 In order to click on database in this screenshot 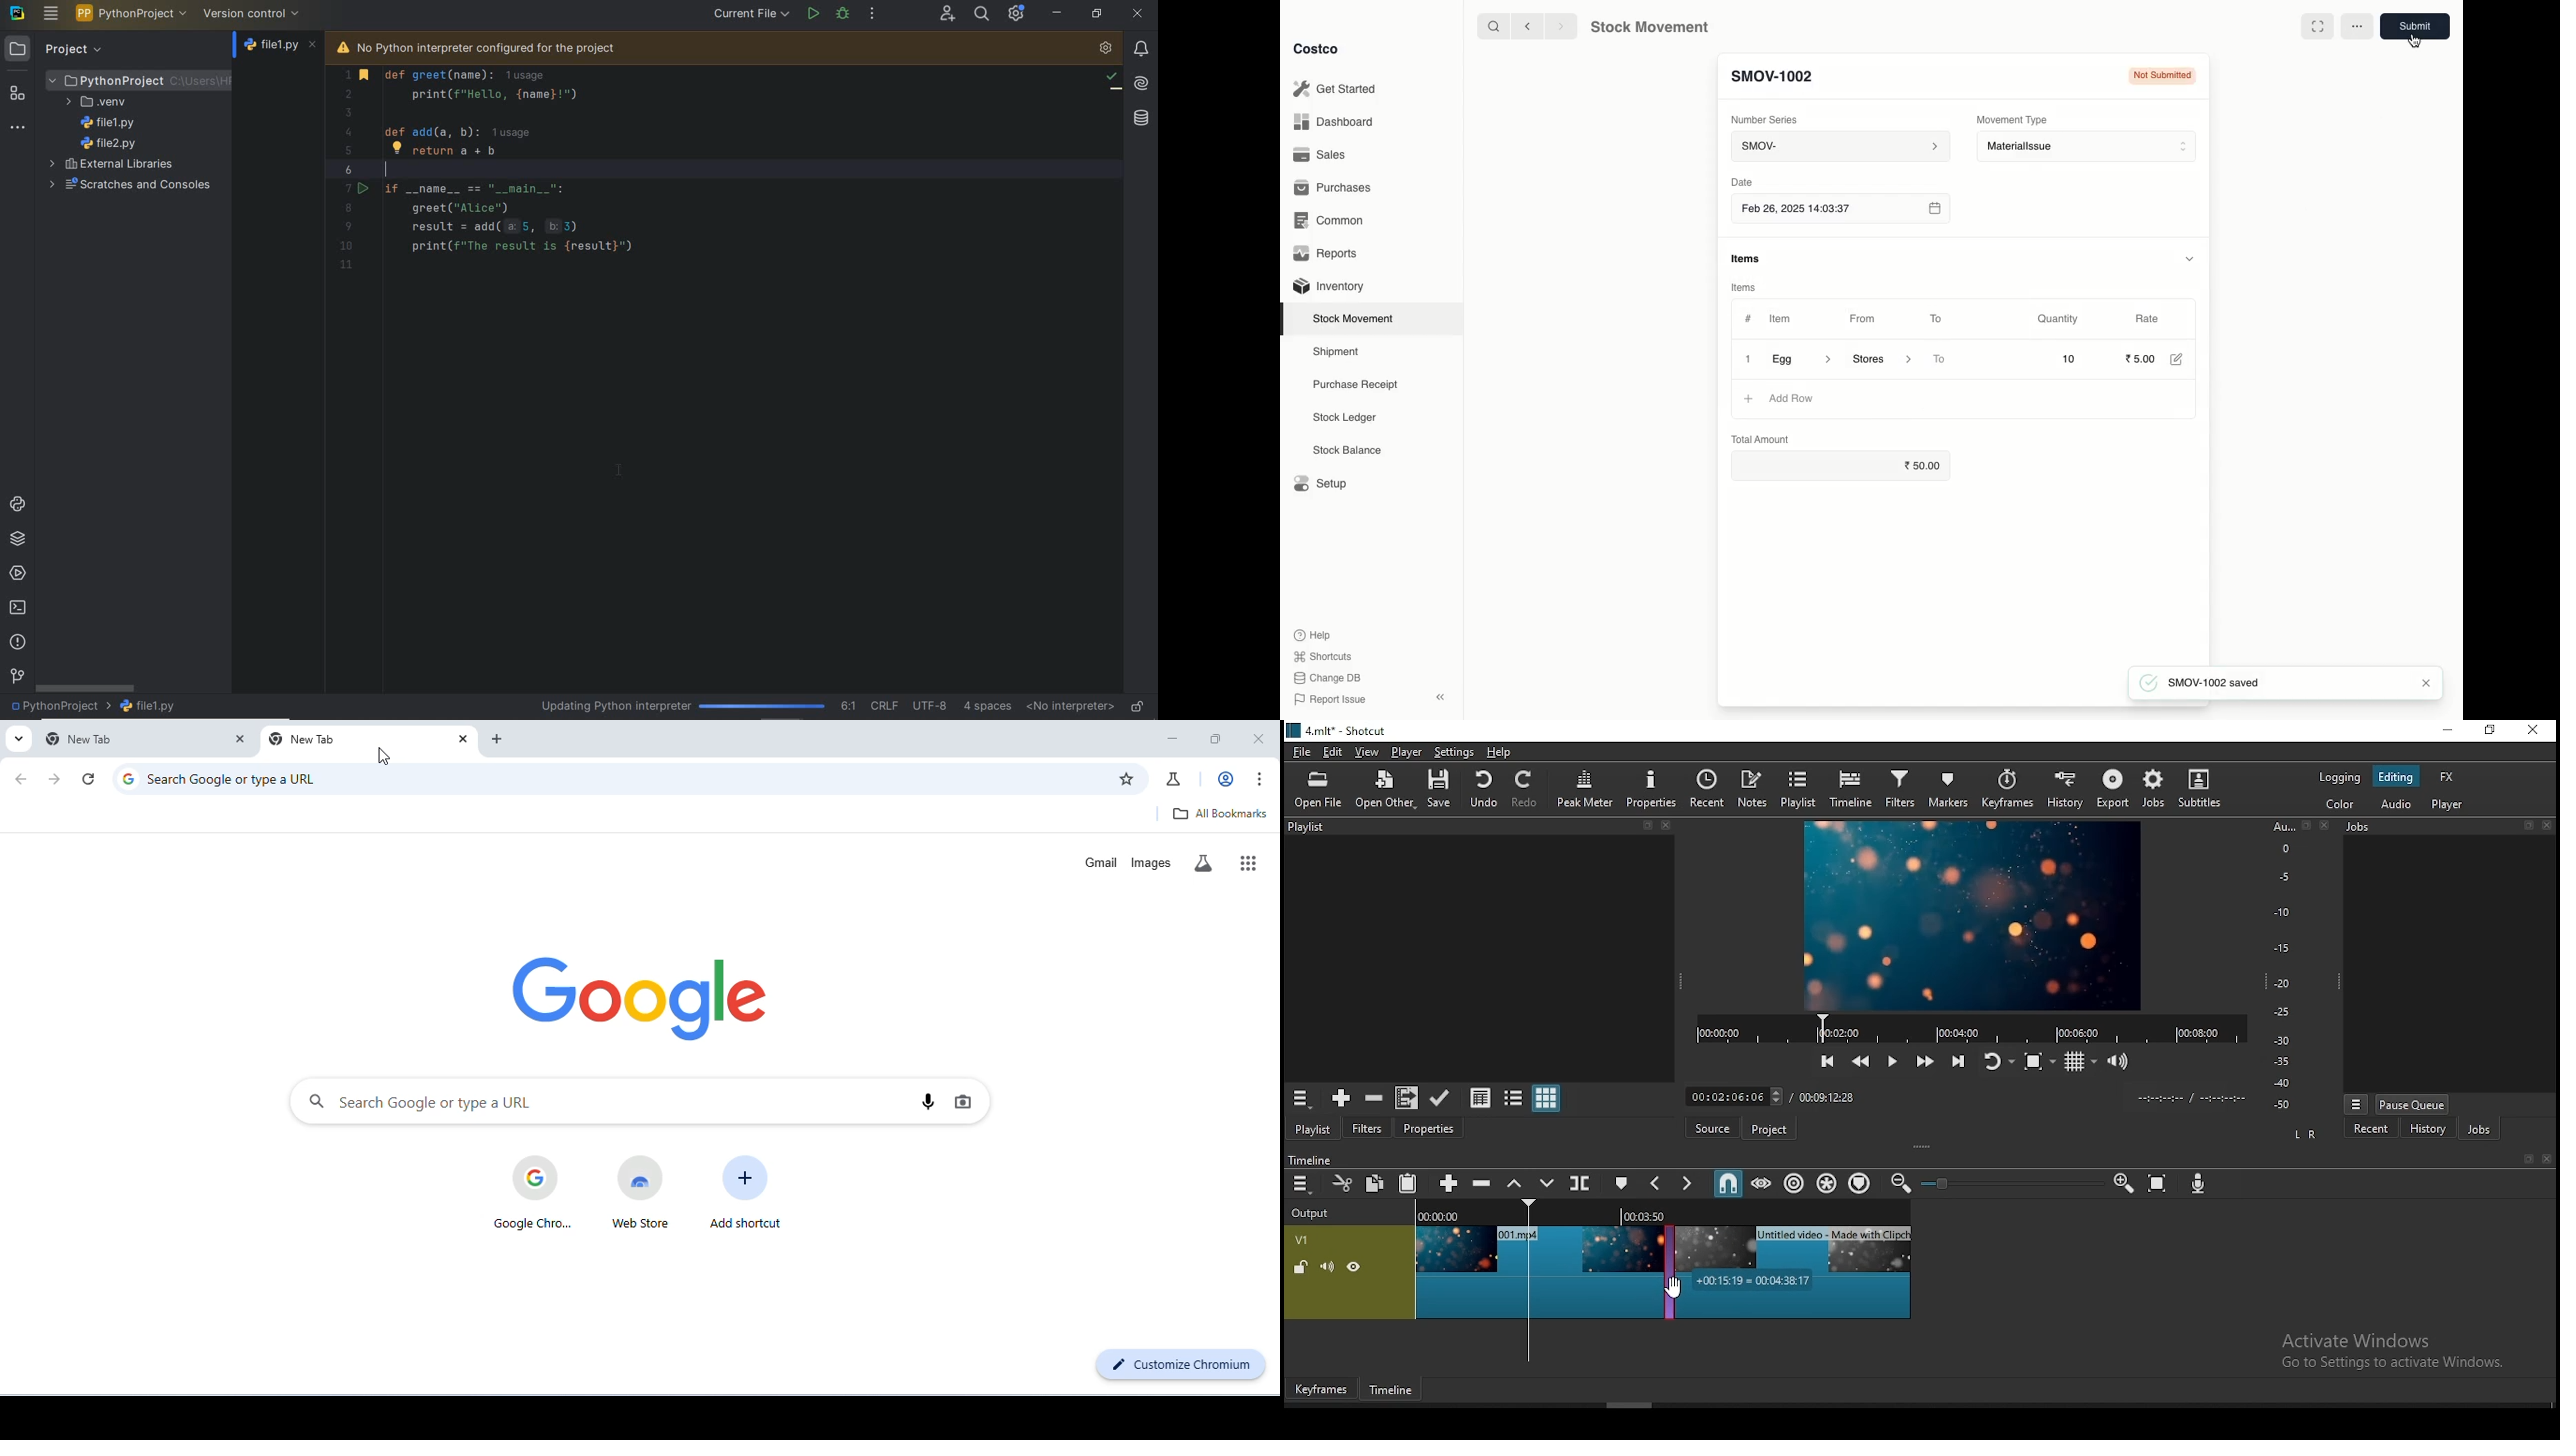, I will do `click(1137, 119)`.